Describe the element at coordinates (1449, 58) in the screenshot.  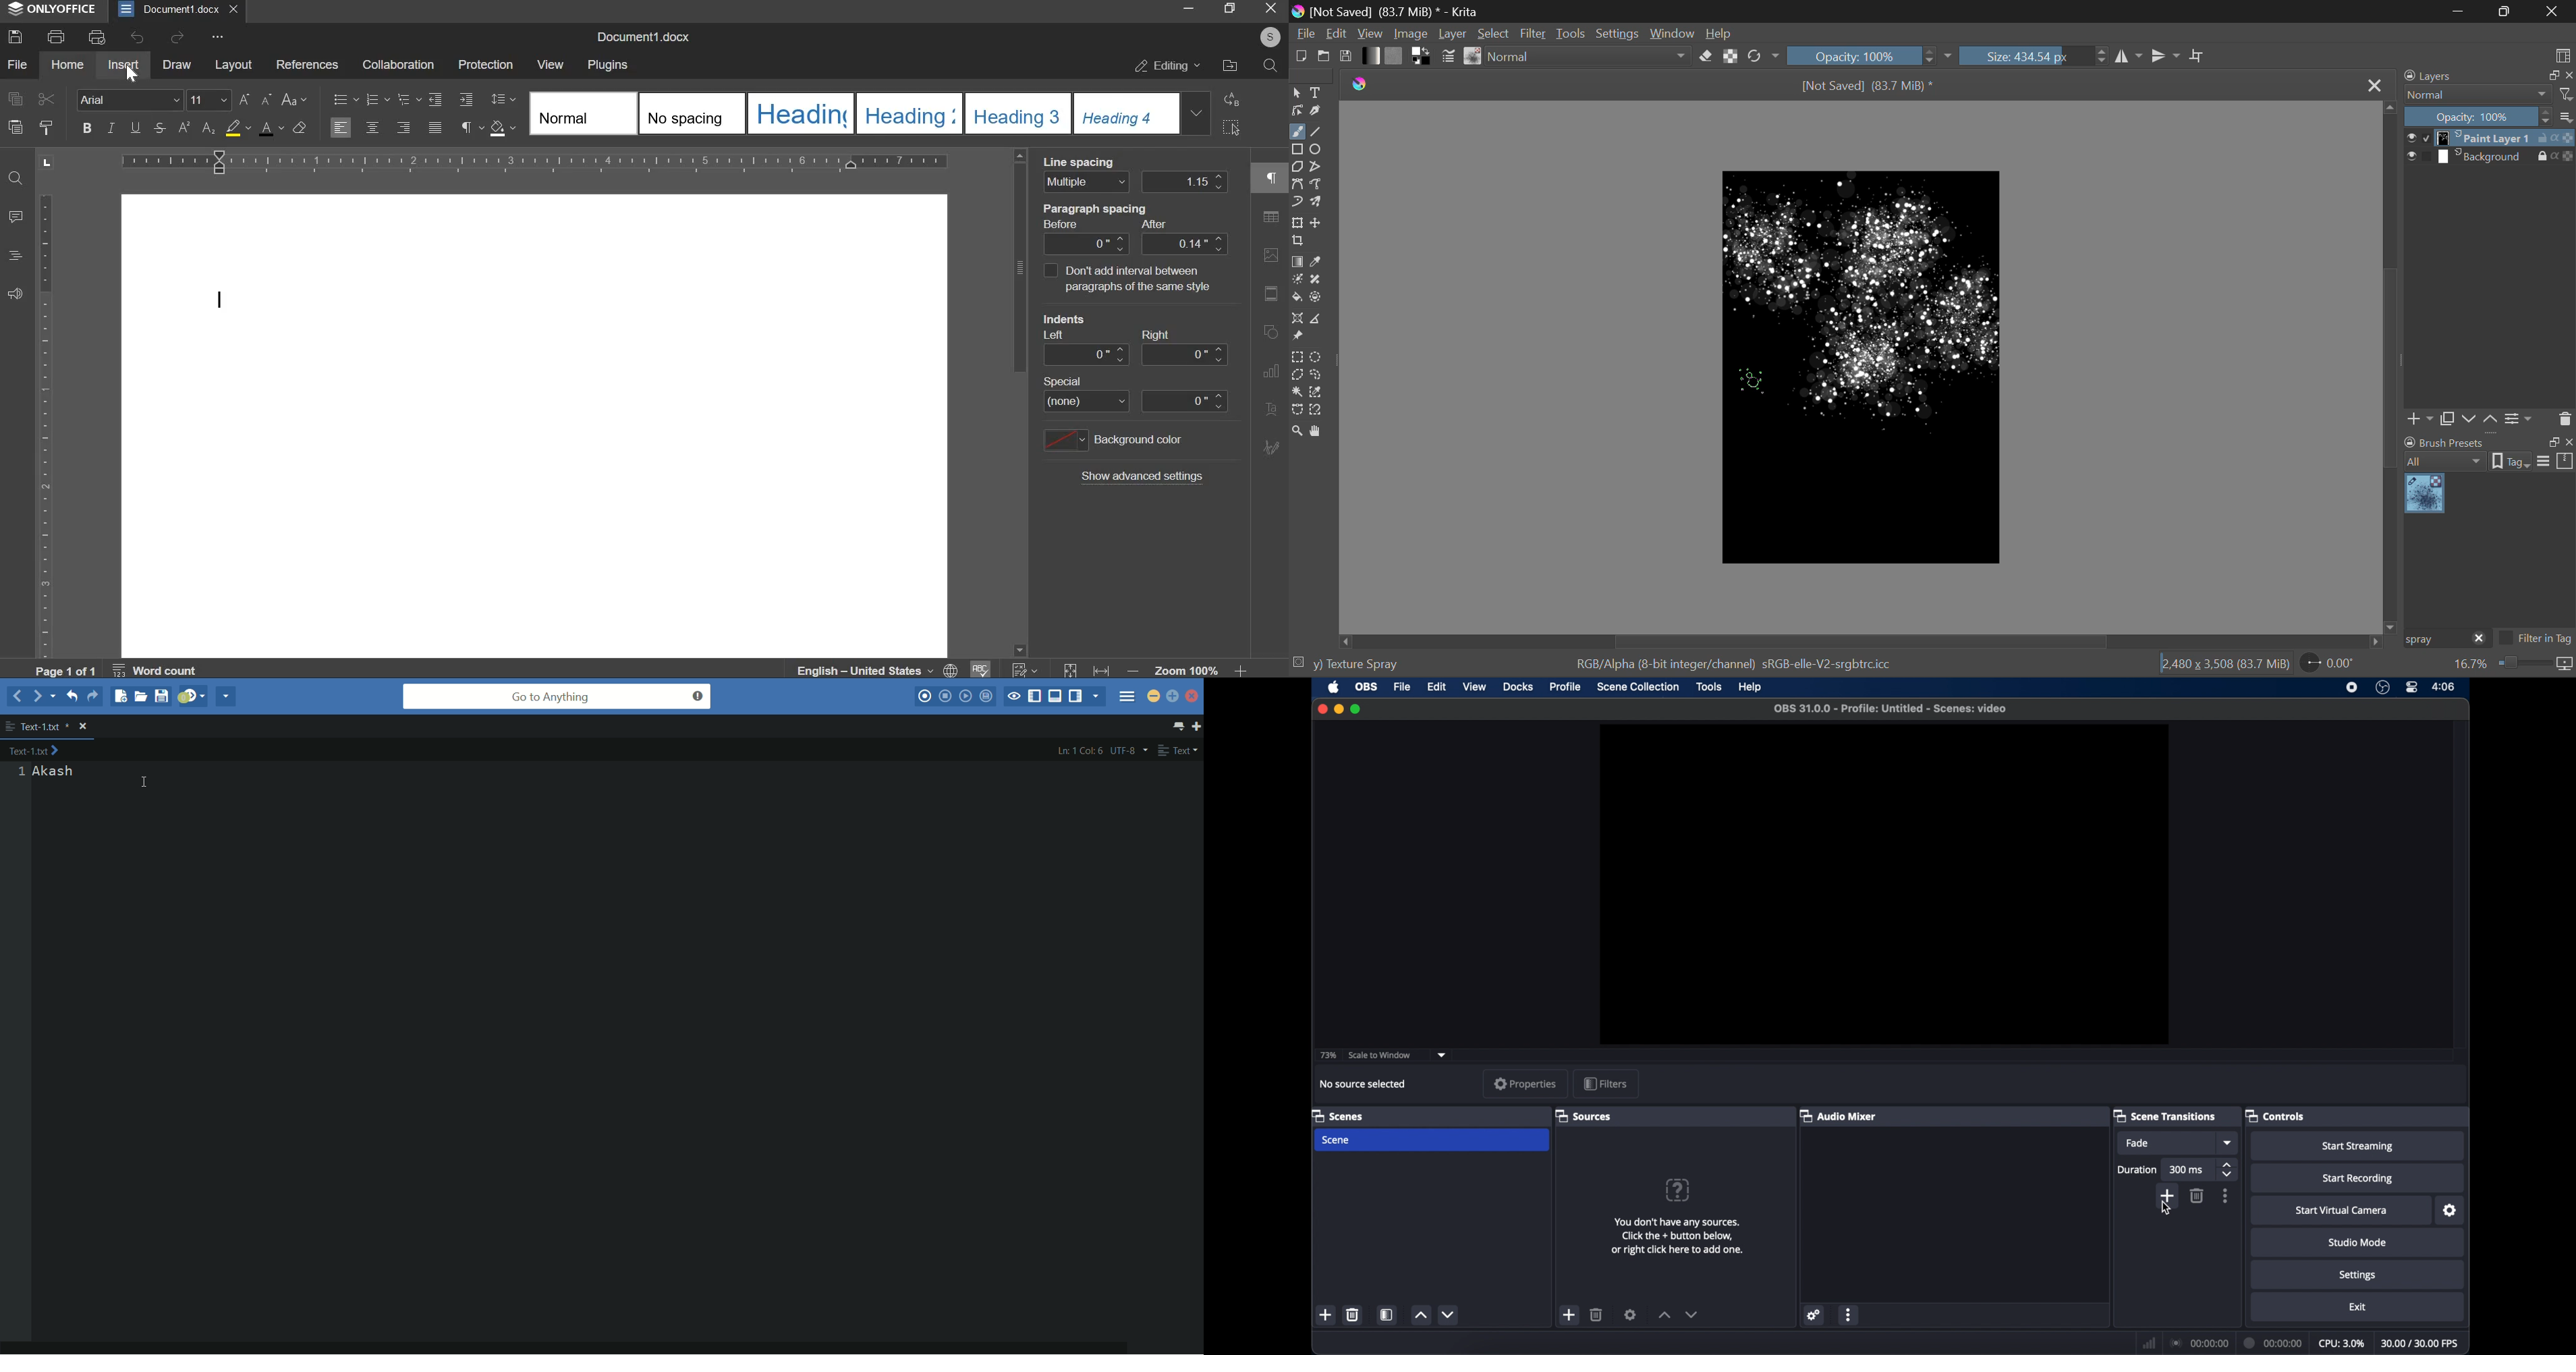
I see `Brush Settings` at that location.